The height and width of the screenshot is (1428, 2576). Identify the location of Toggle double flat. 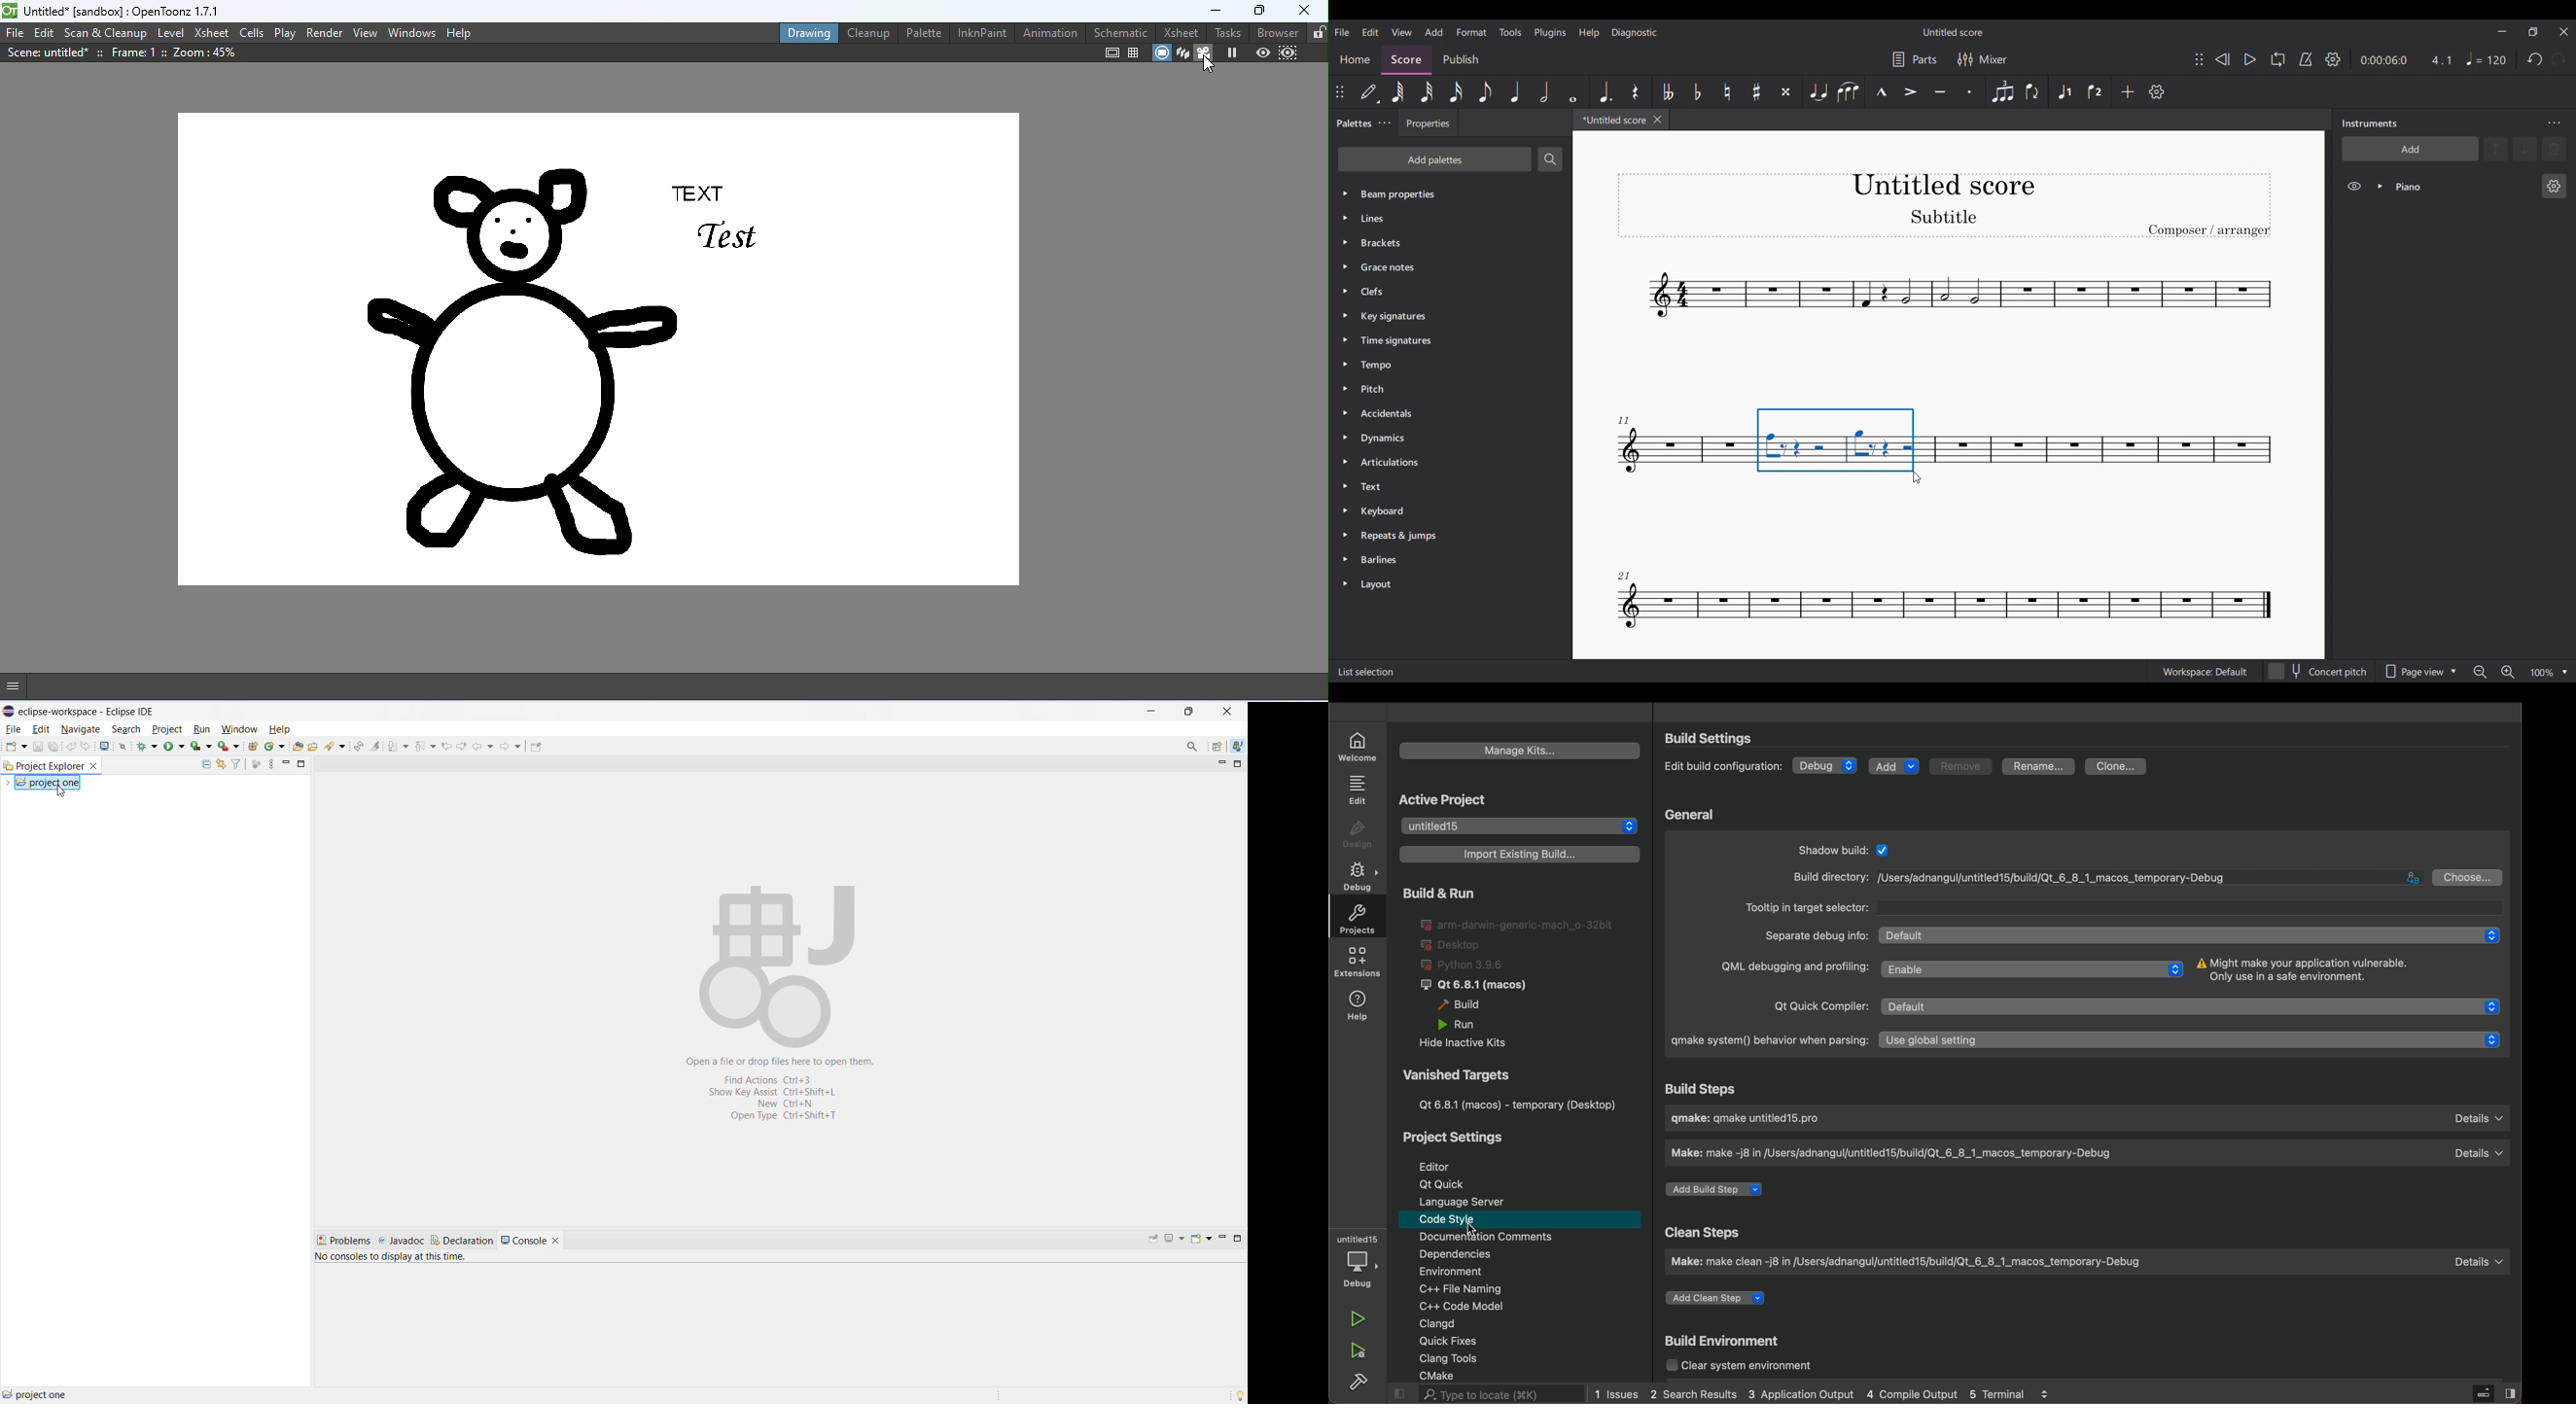
(1668, 92).